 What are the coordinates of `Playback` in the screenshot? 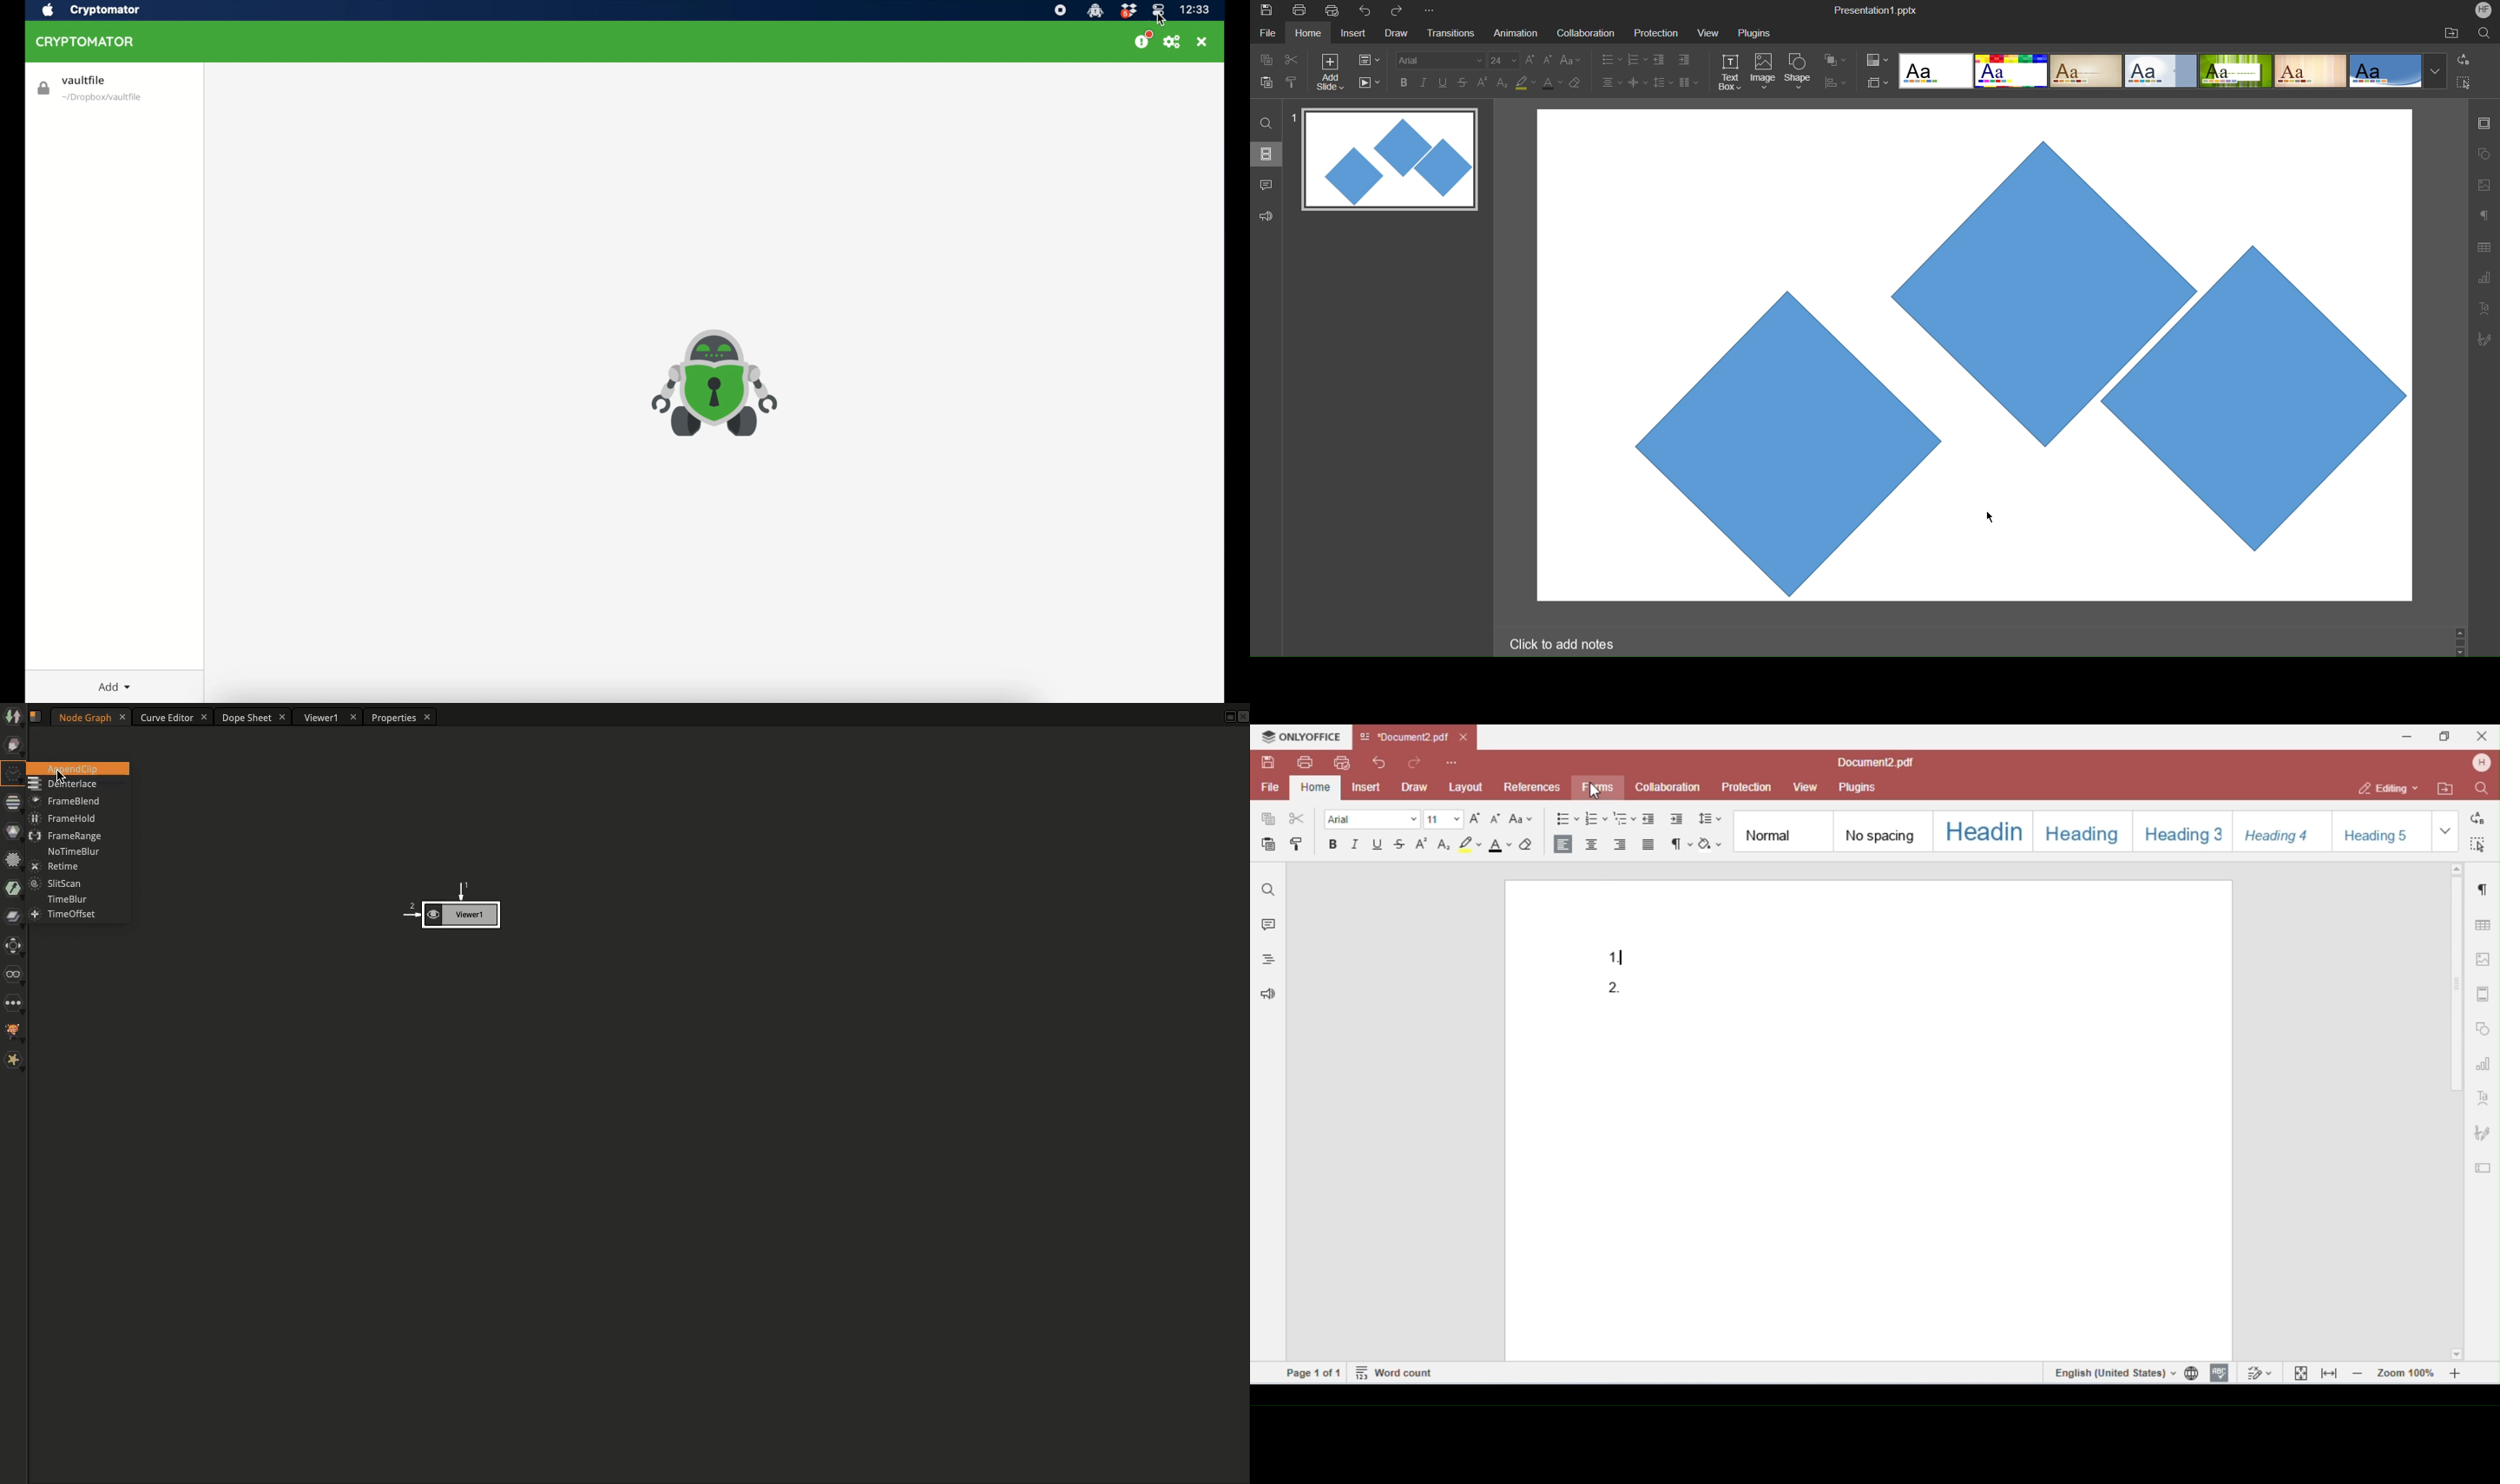 It's located at (1368, 83).